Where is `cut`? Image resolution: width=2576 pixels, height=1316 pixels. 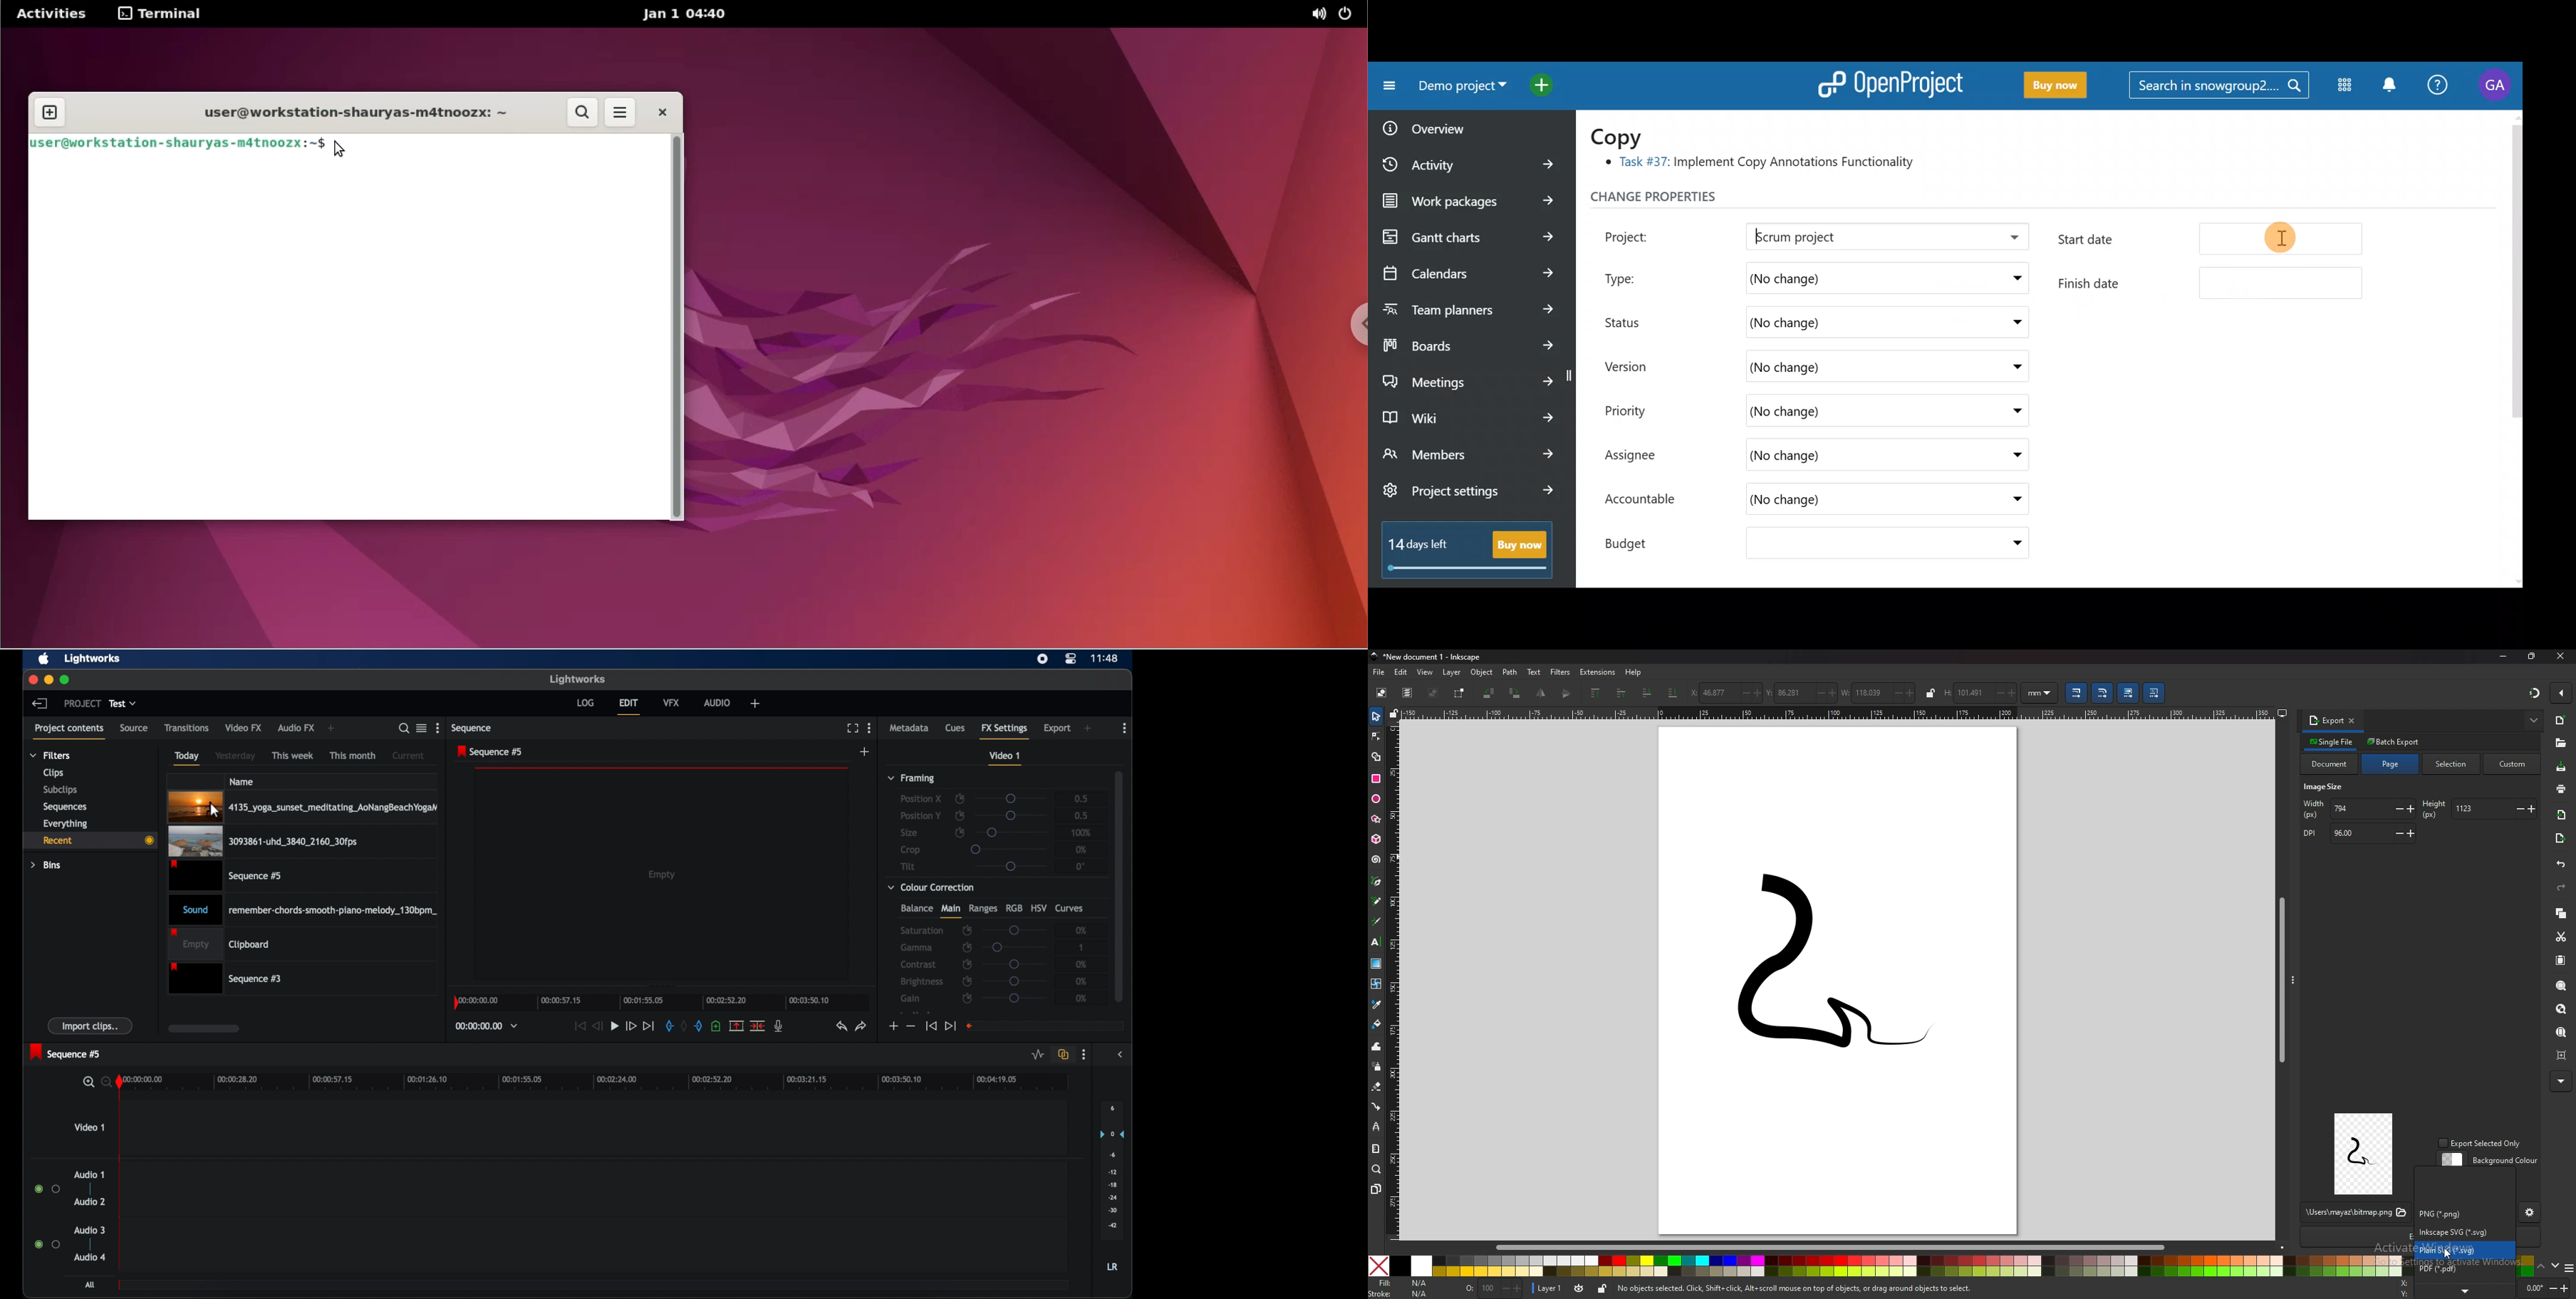 cut is located at coordinates (758, 1025).